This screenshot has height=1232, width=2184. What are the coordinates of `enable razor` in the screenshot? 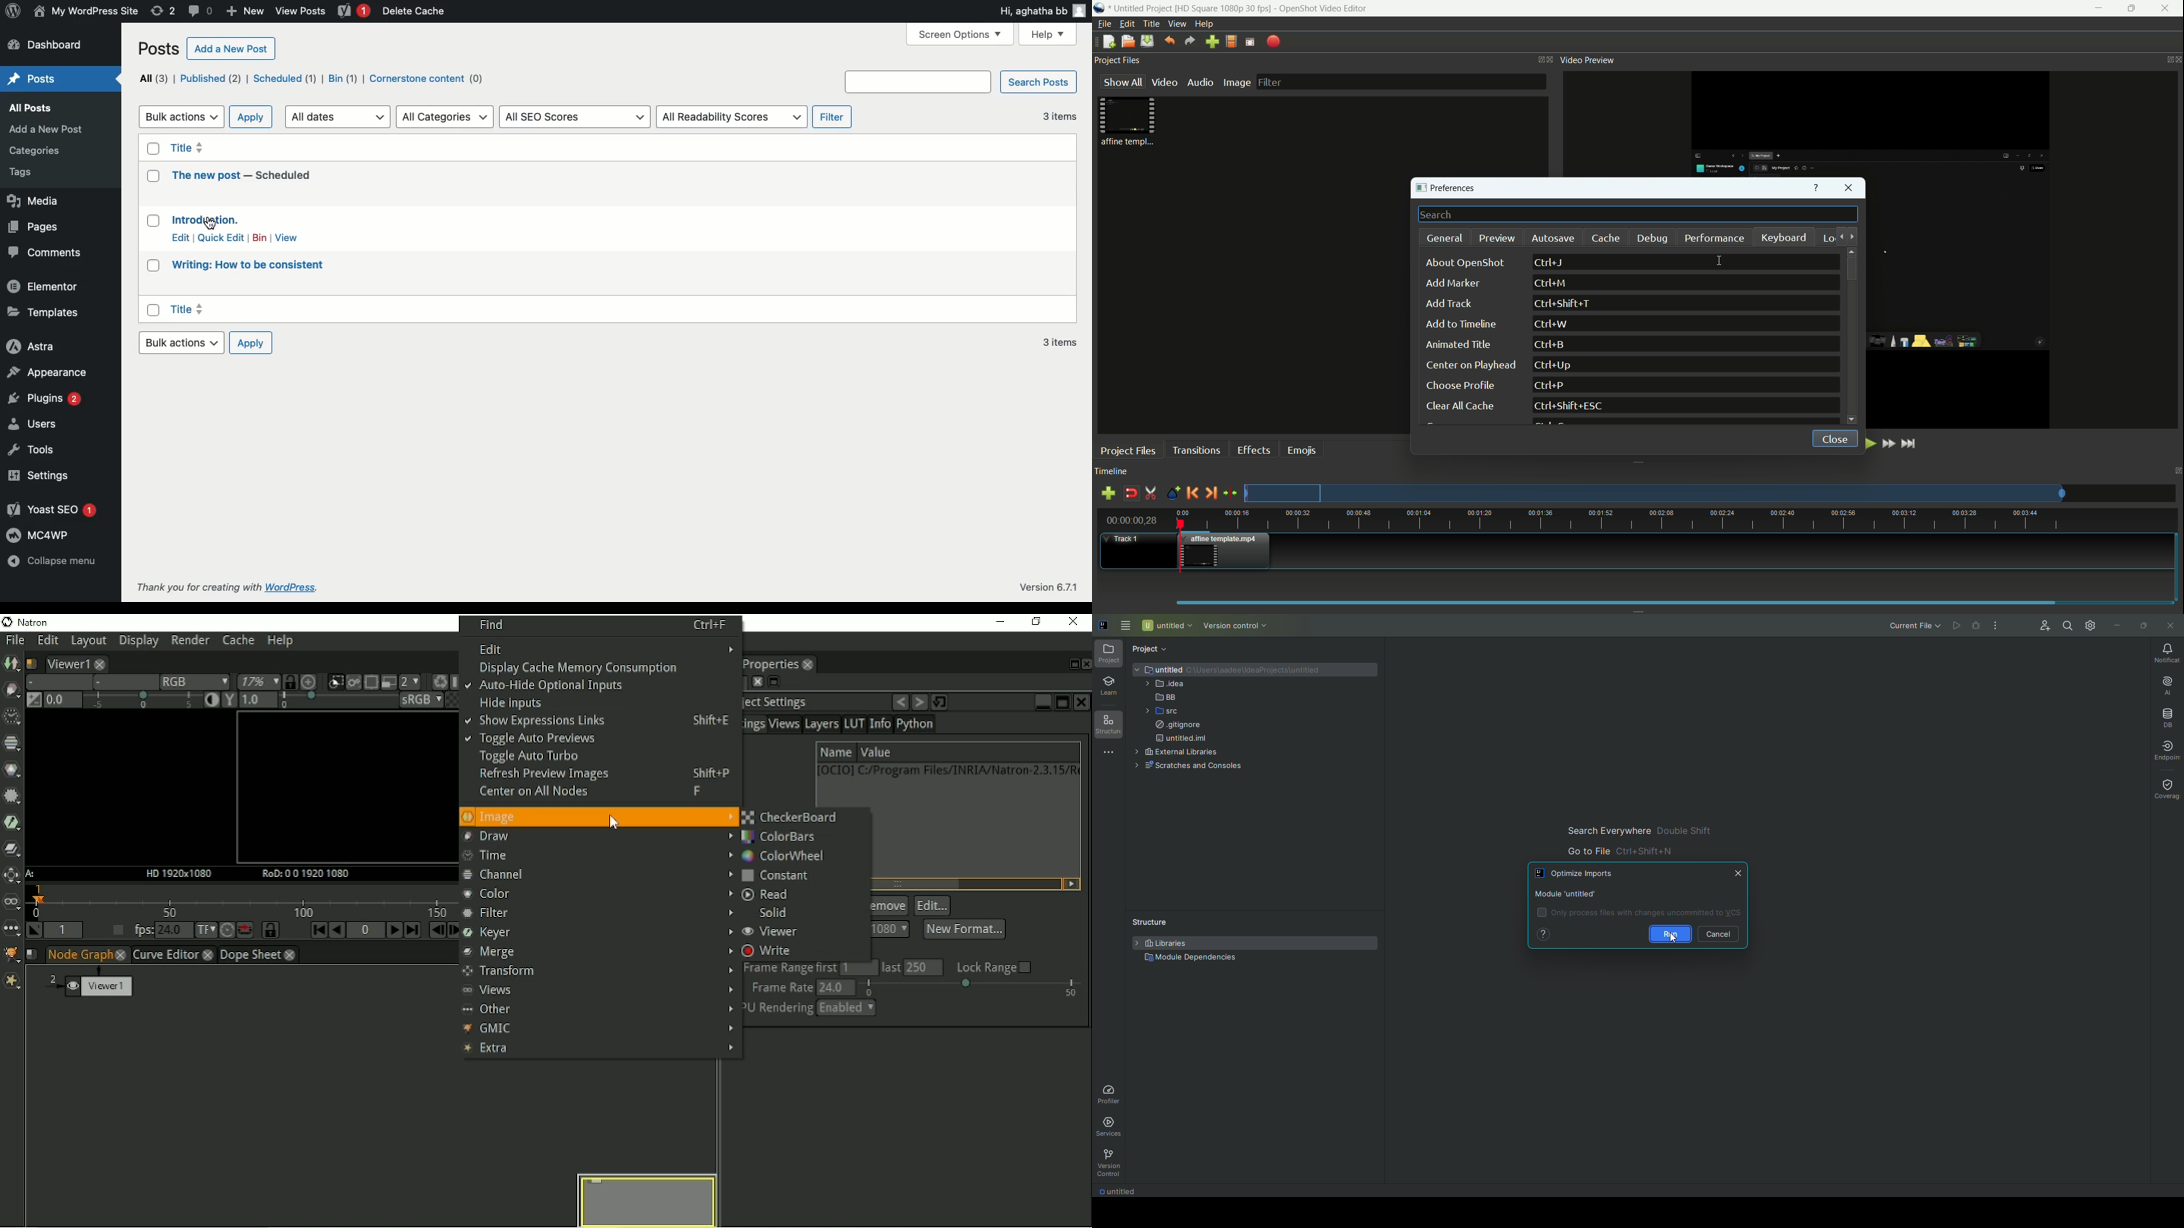 It's located at (1151, 493).